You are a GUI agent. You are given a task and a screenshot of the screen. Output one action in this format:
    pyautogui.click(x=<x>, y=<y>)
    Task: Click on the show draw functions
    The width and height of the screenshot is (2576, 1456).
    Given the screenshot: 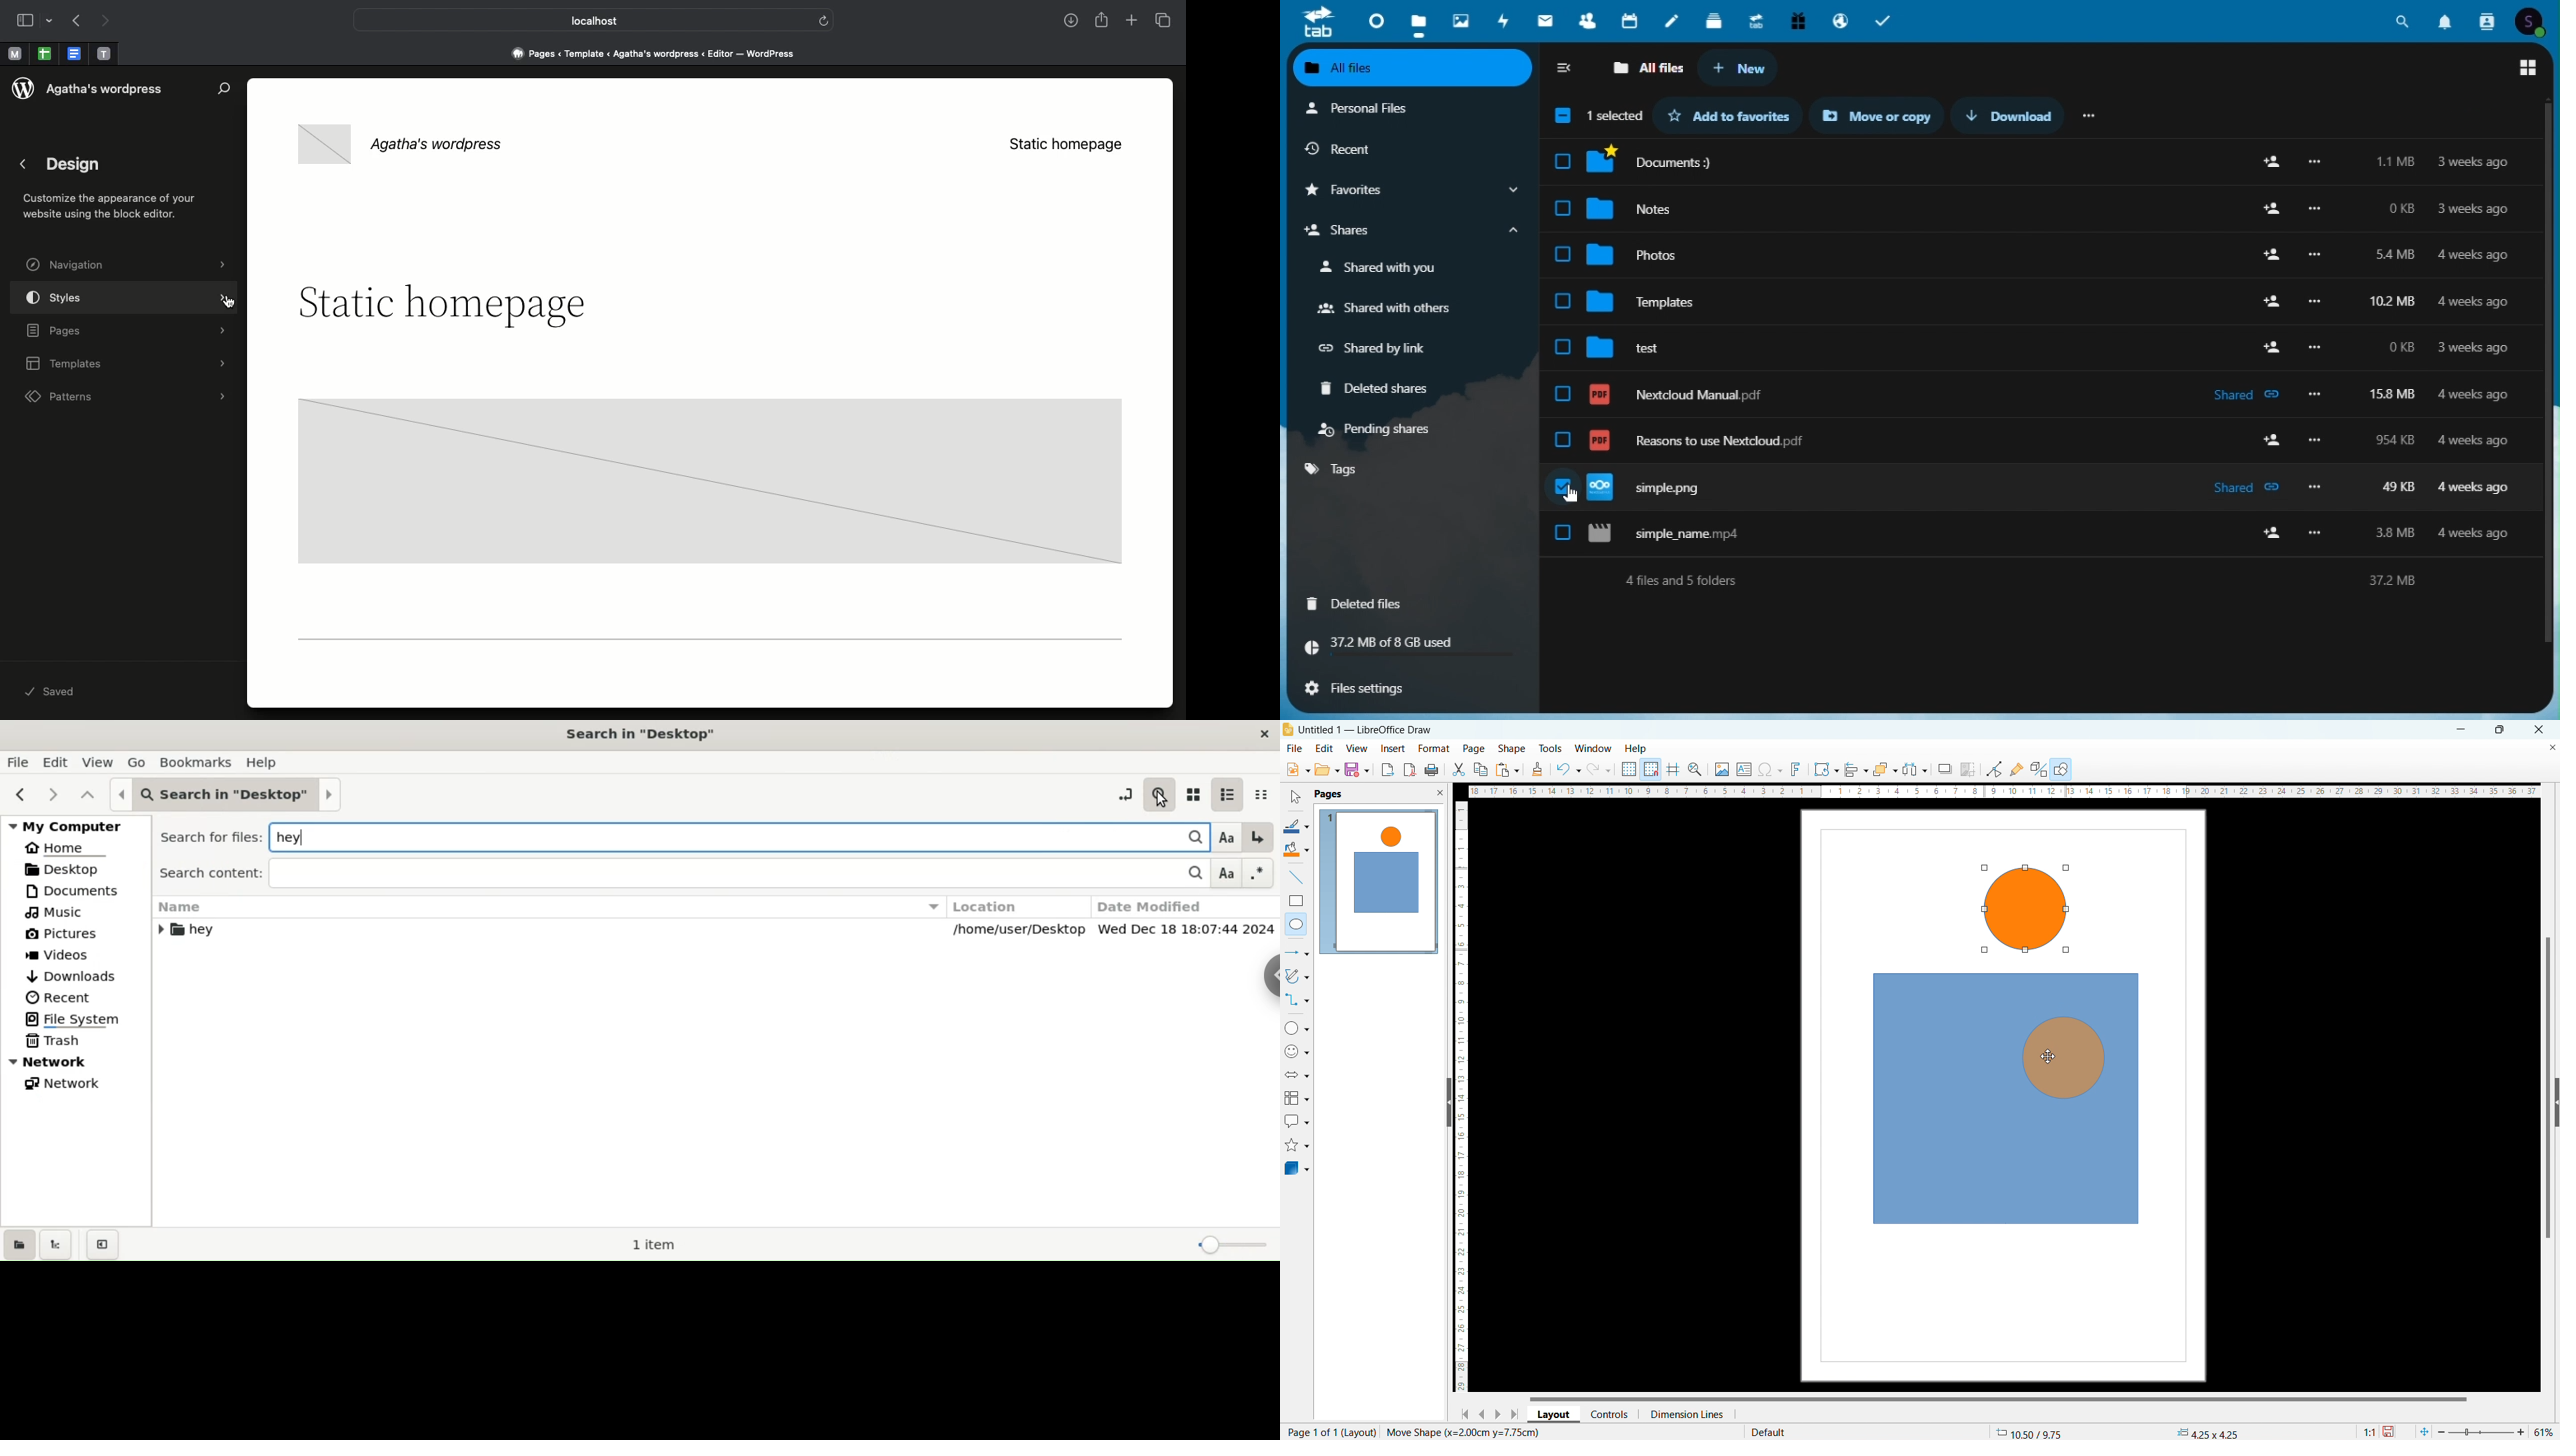 What is the action you would take?
    pyautogui.click(x=2062, y=770)
    